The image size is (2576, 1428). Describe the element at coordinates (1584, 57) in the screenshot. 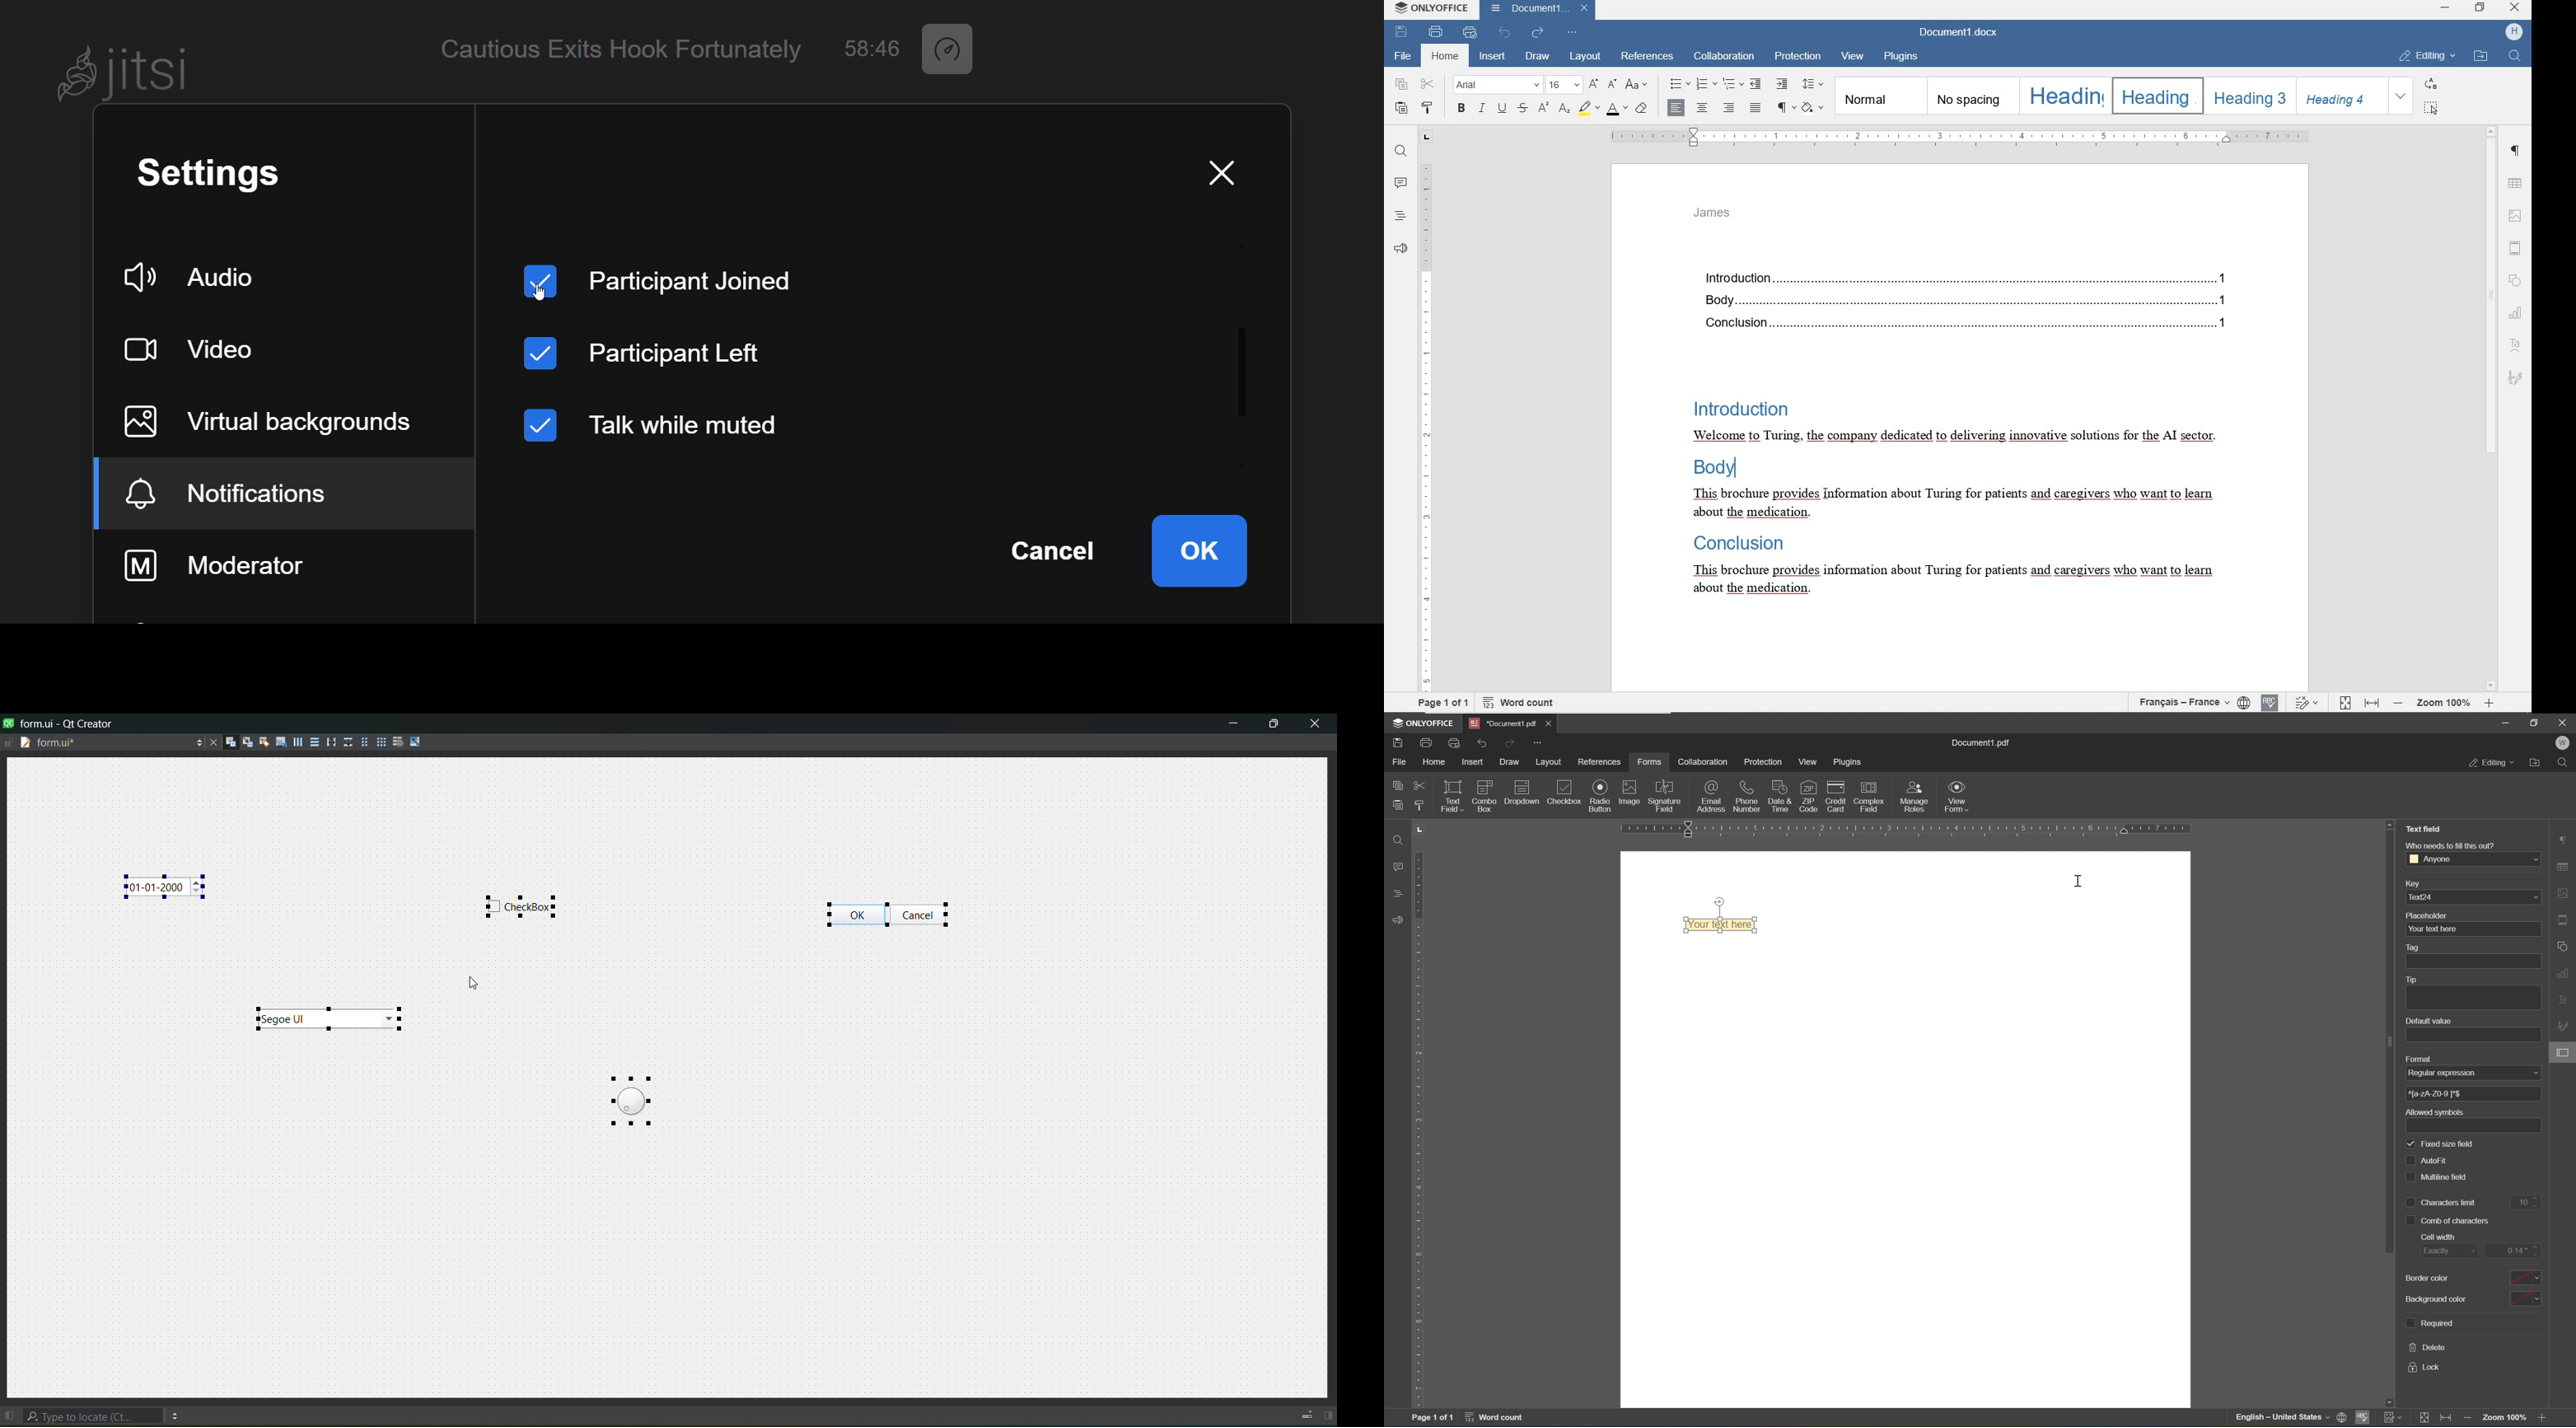

I see `LAYOUT` at that location.